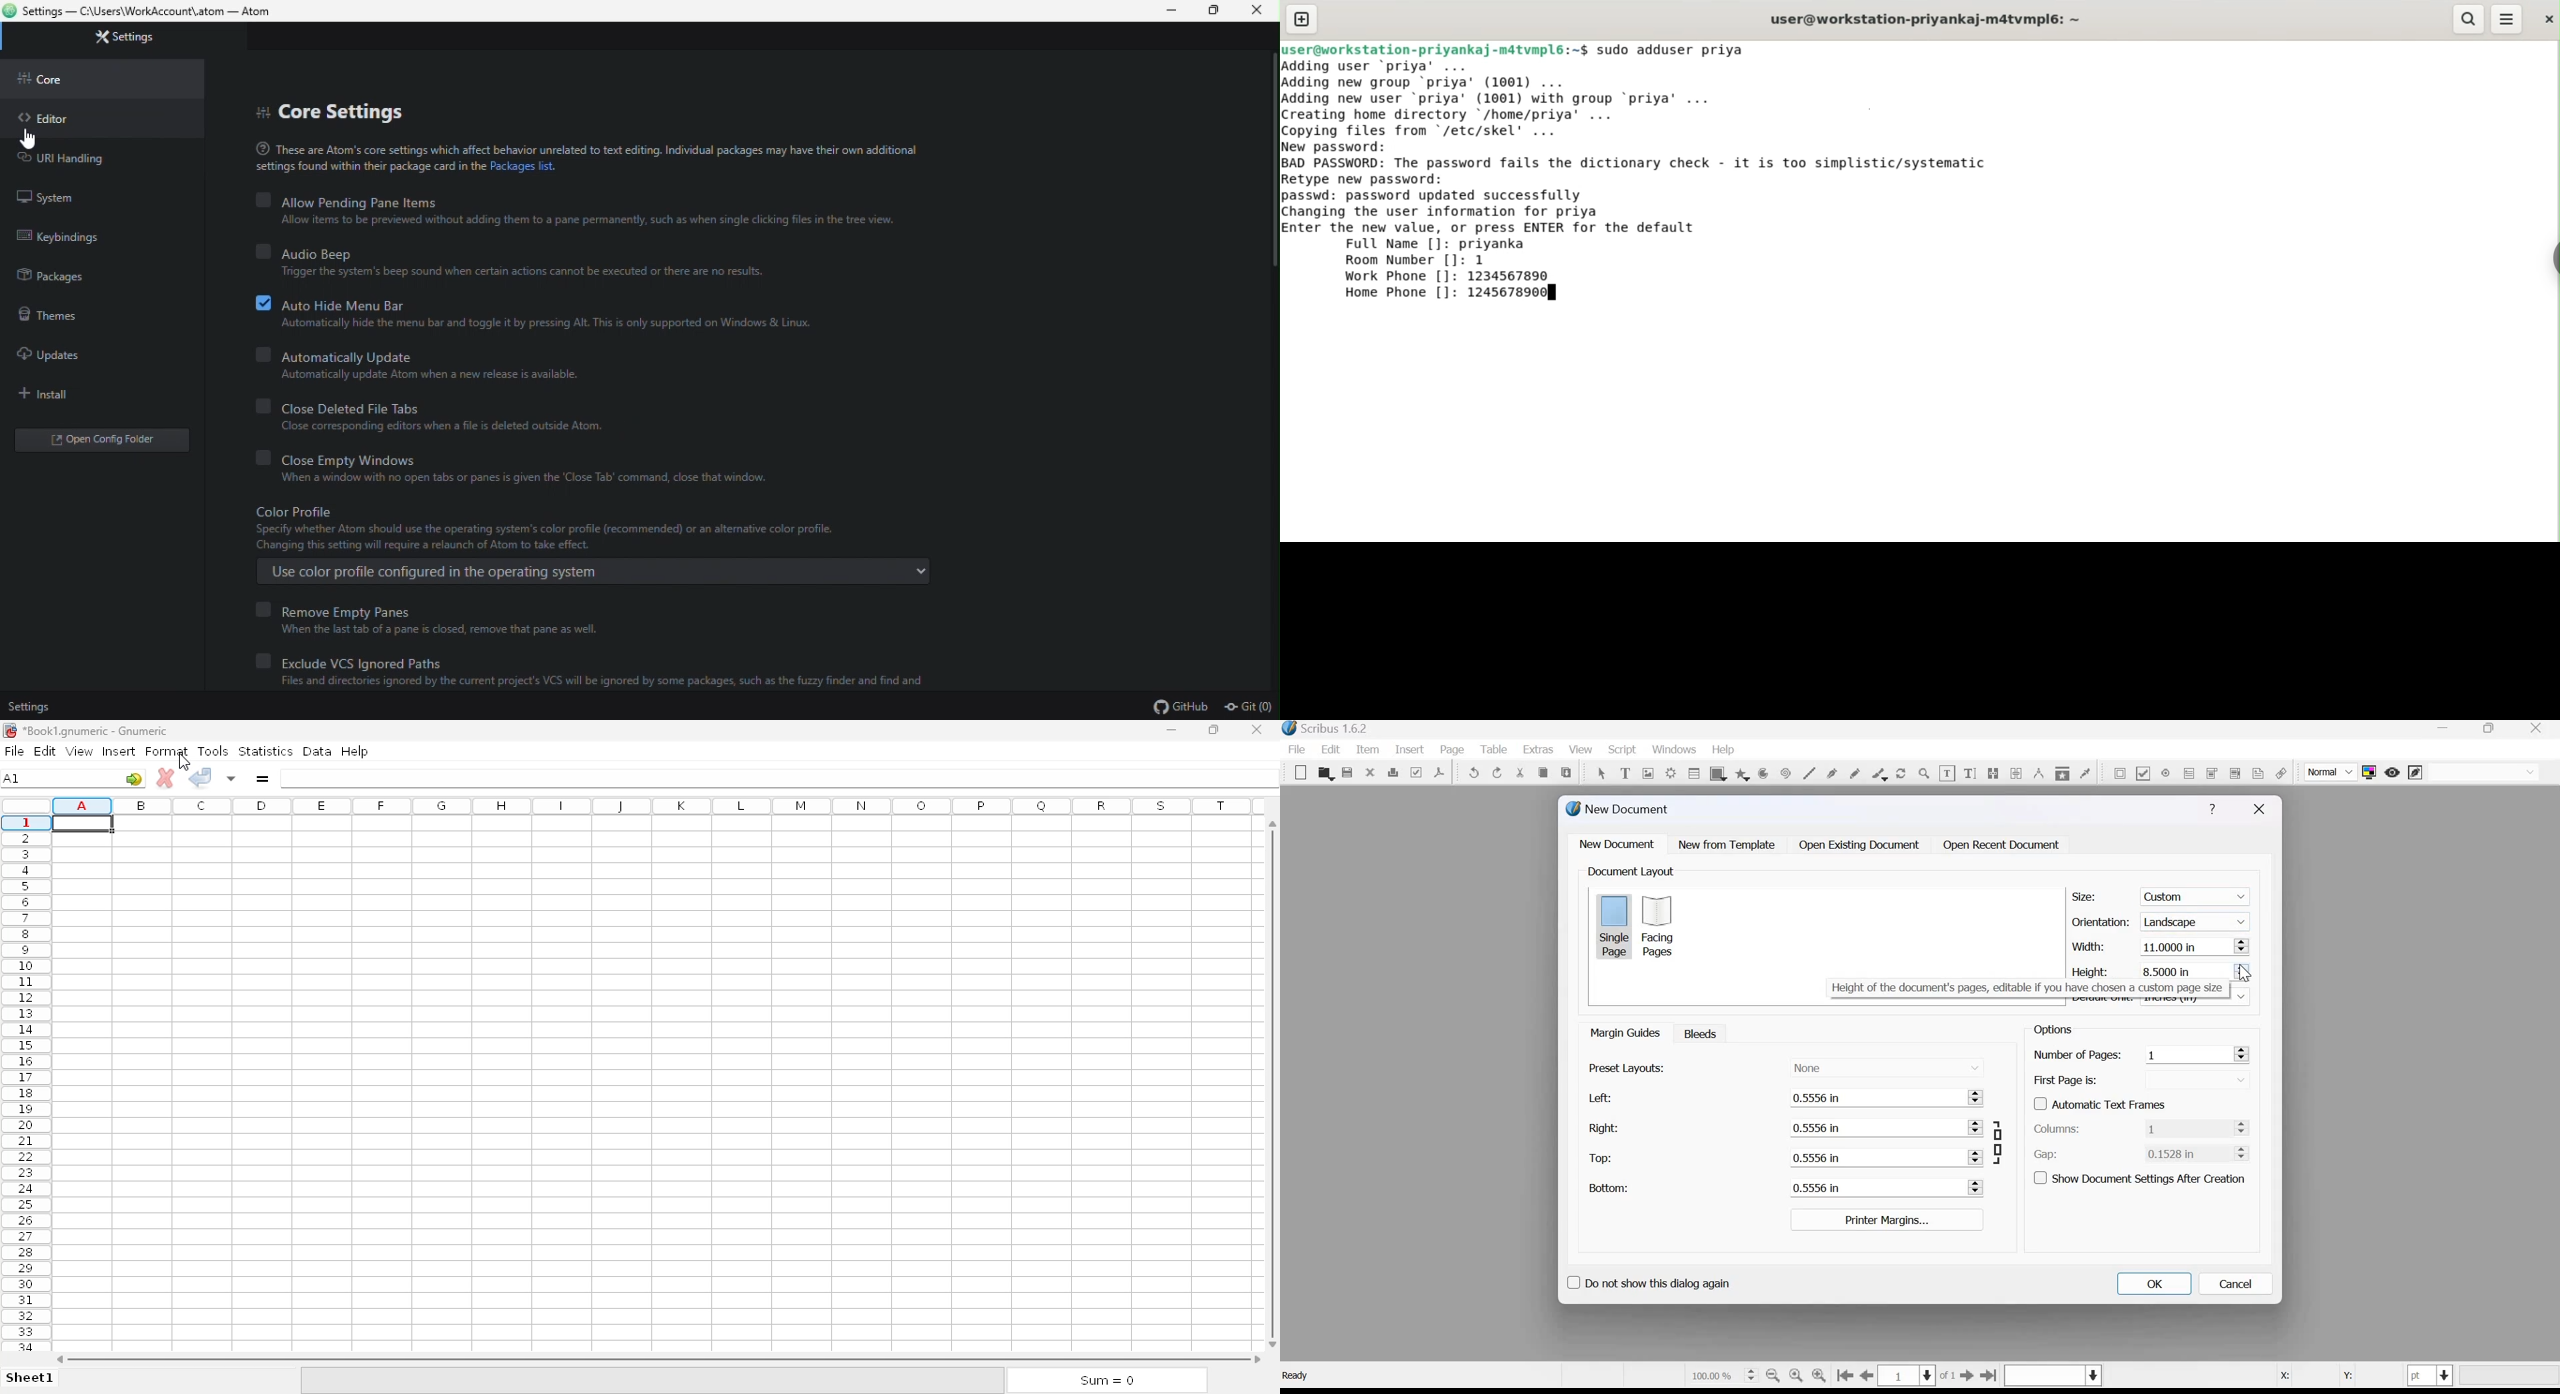 The width and height of the screenshot is (2576, 1400). I want to click on 1, so click(2187, 1127).